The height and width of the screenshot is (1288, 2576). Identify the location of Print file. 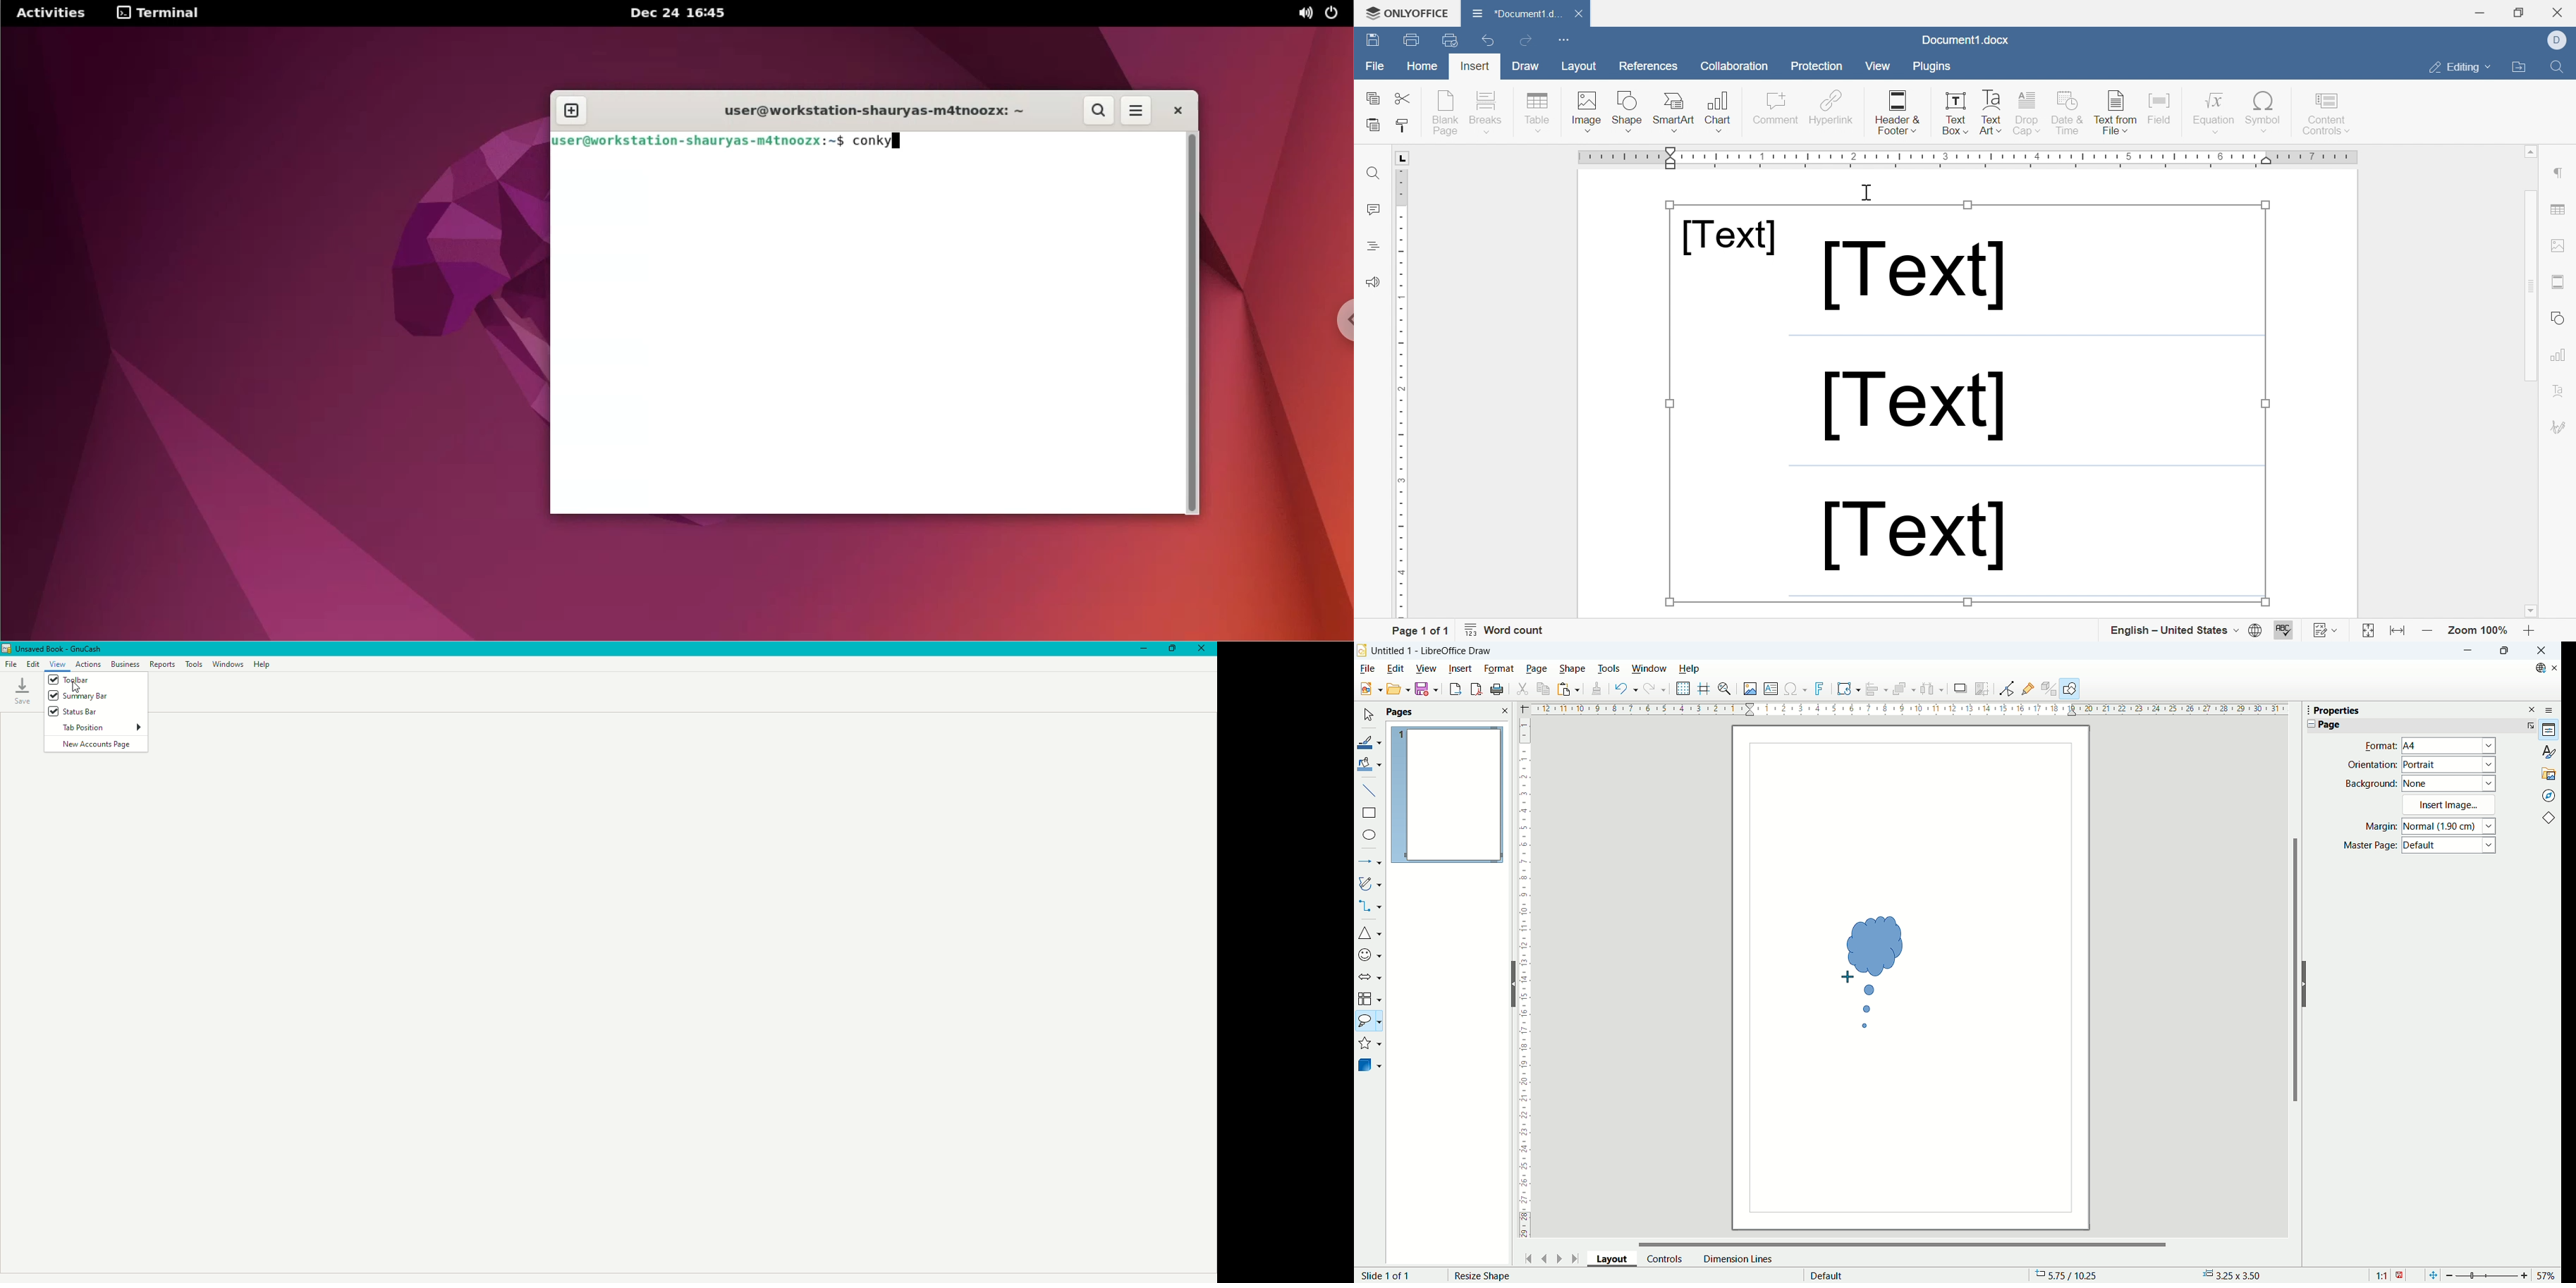
(1408, 40).